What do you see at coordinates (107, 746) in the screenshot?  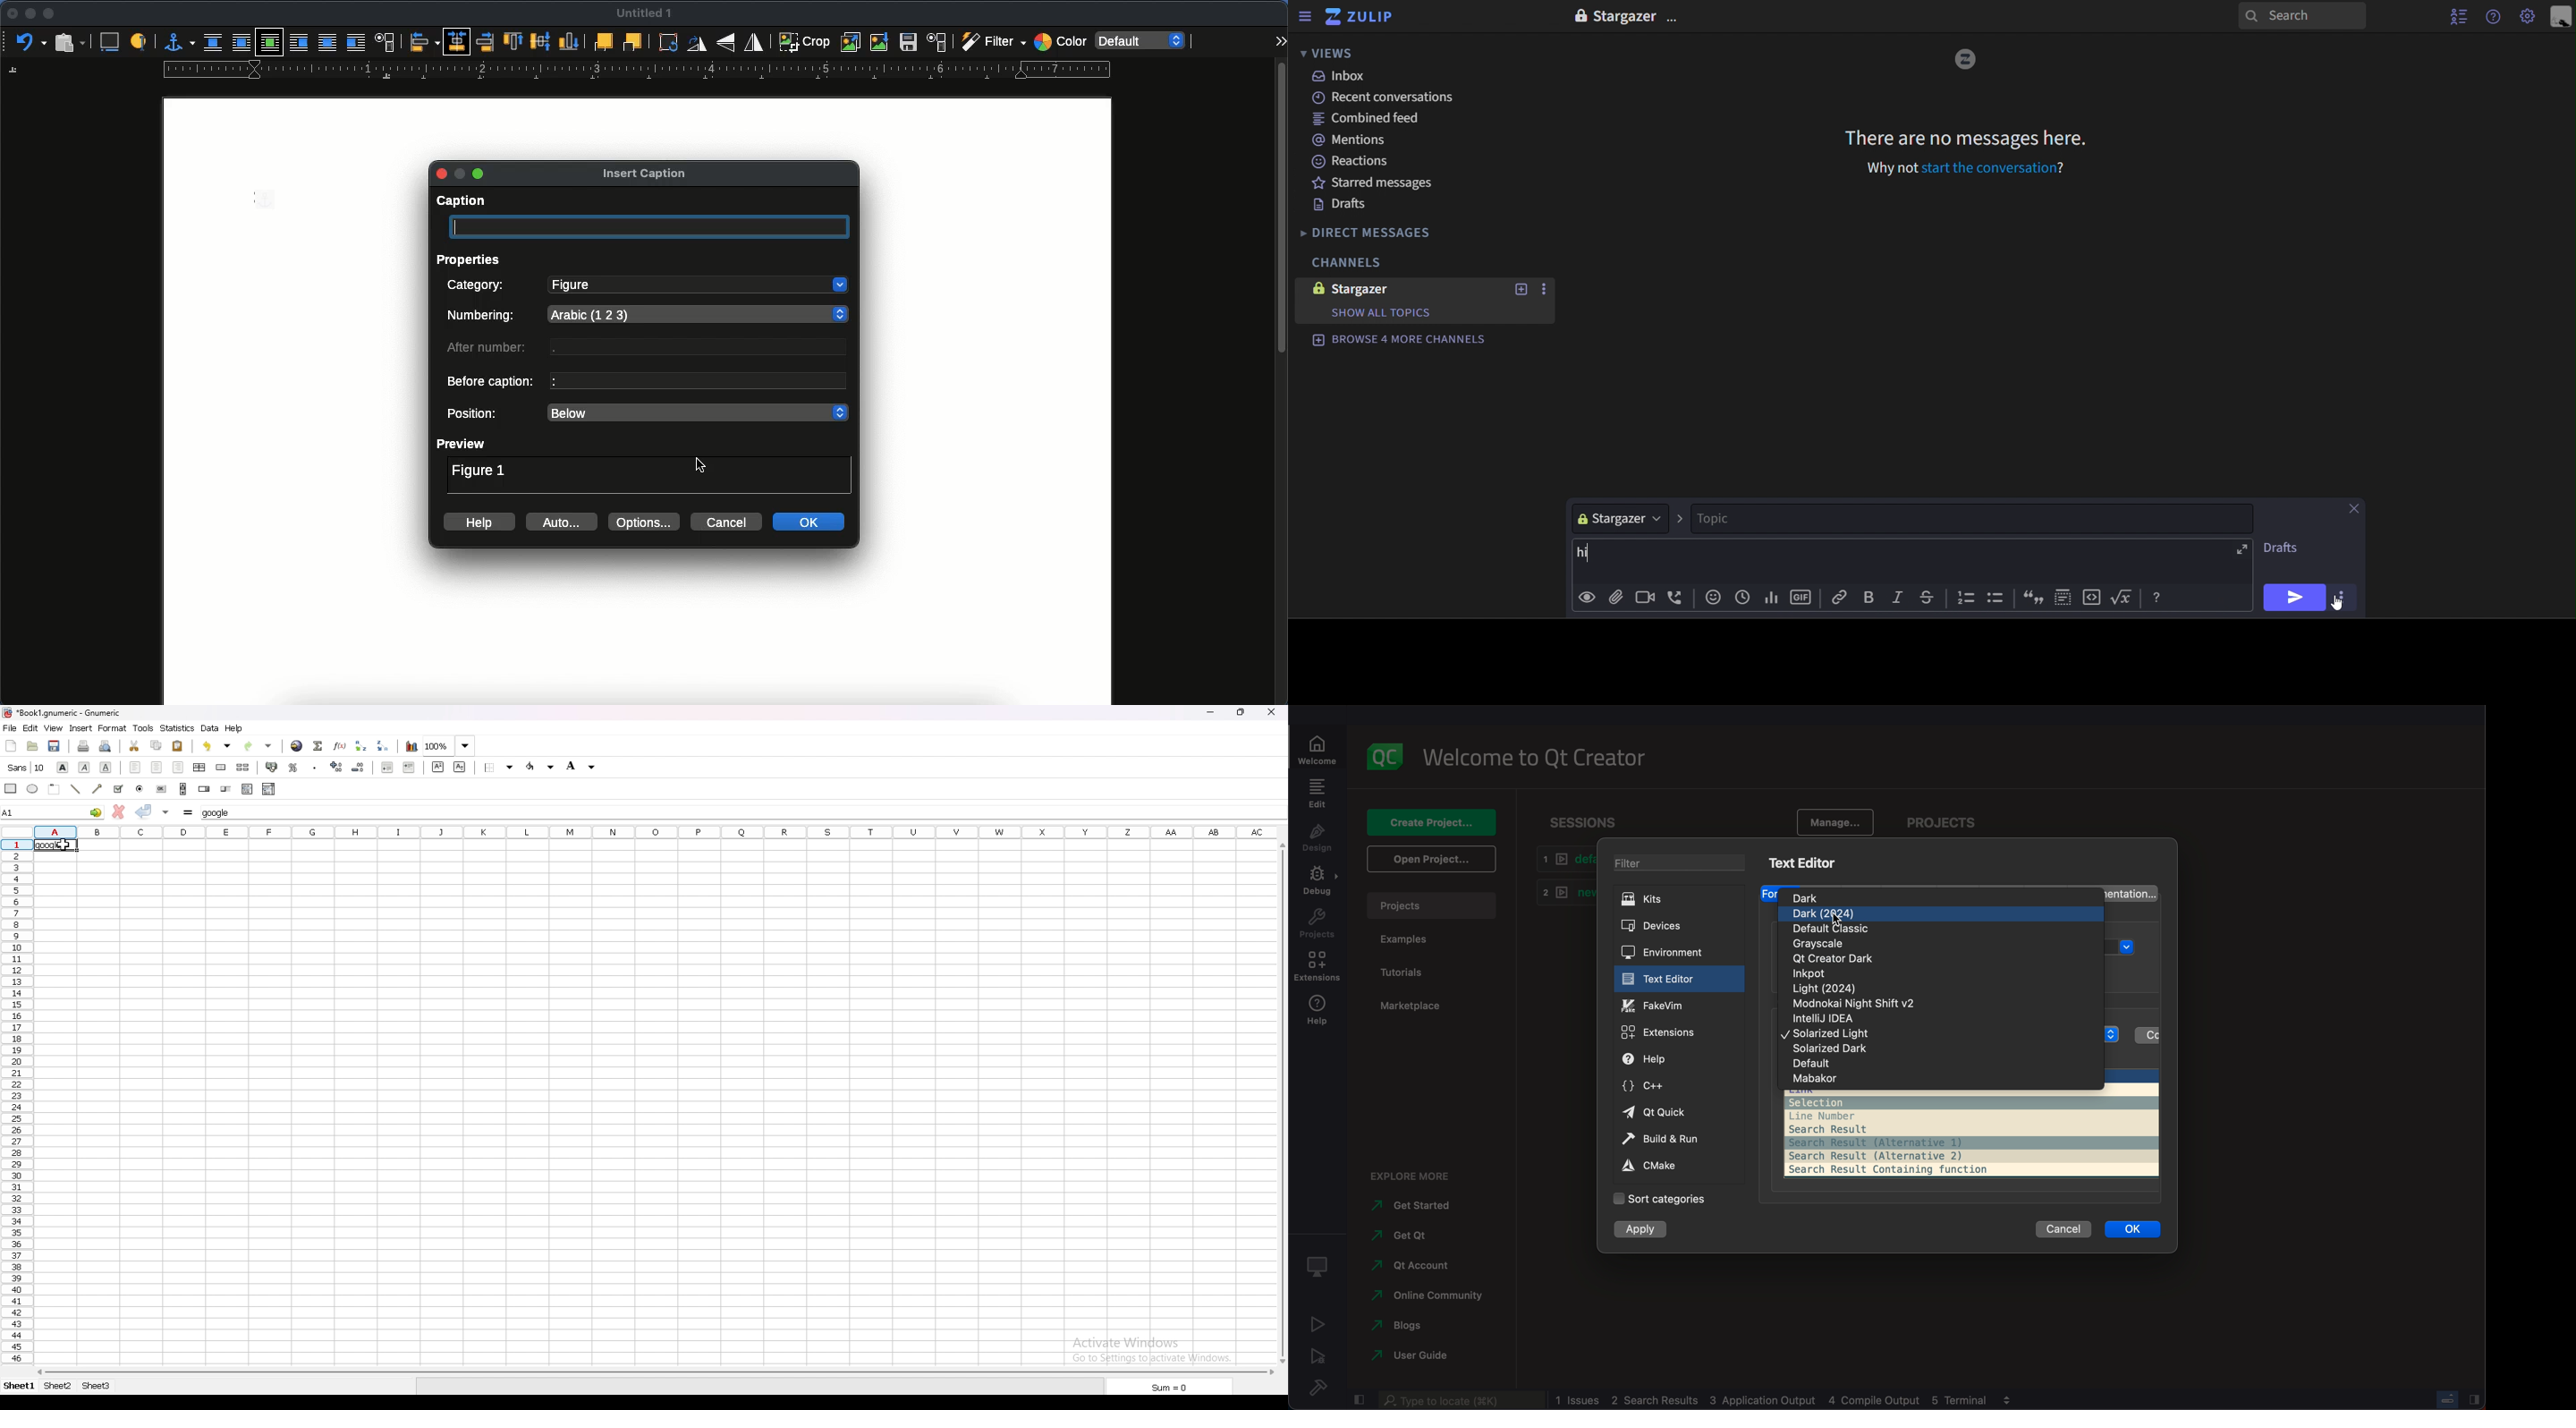 I see `print preview` at bounding box center [107, 746].